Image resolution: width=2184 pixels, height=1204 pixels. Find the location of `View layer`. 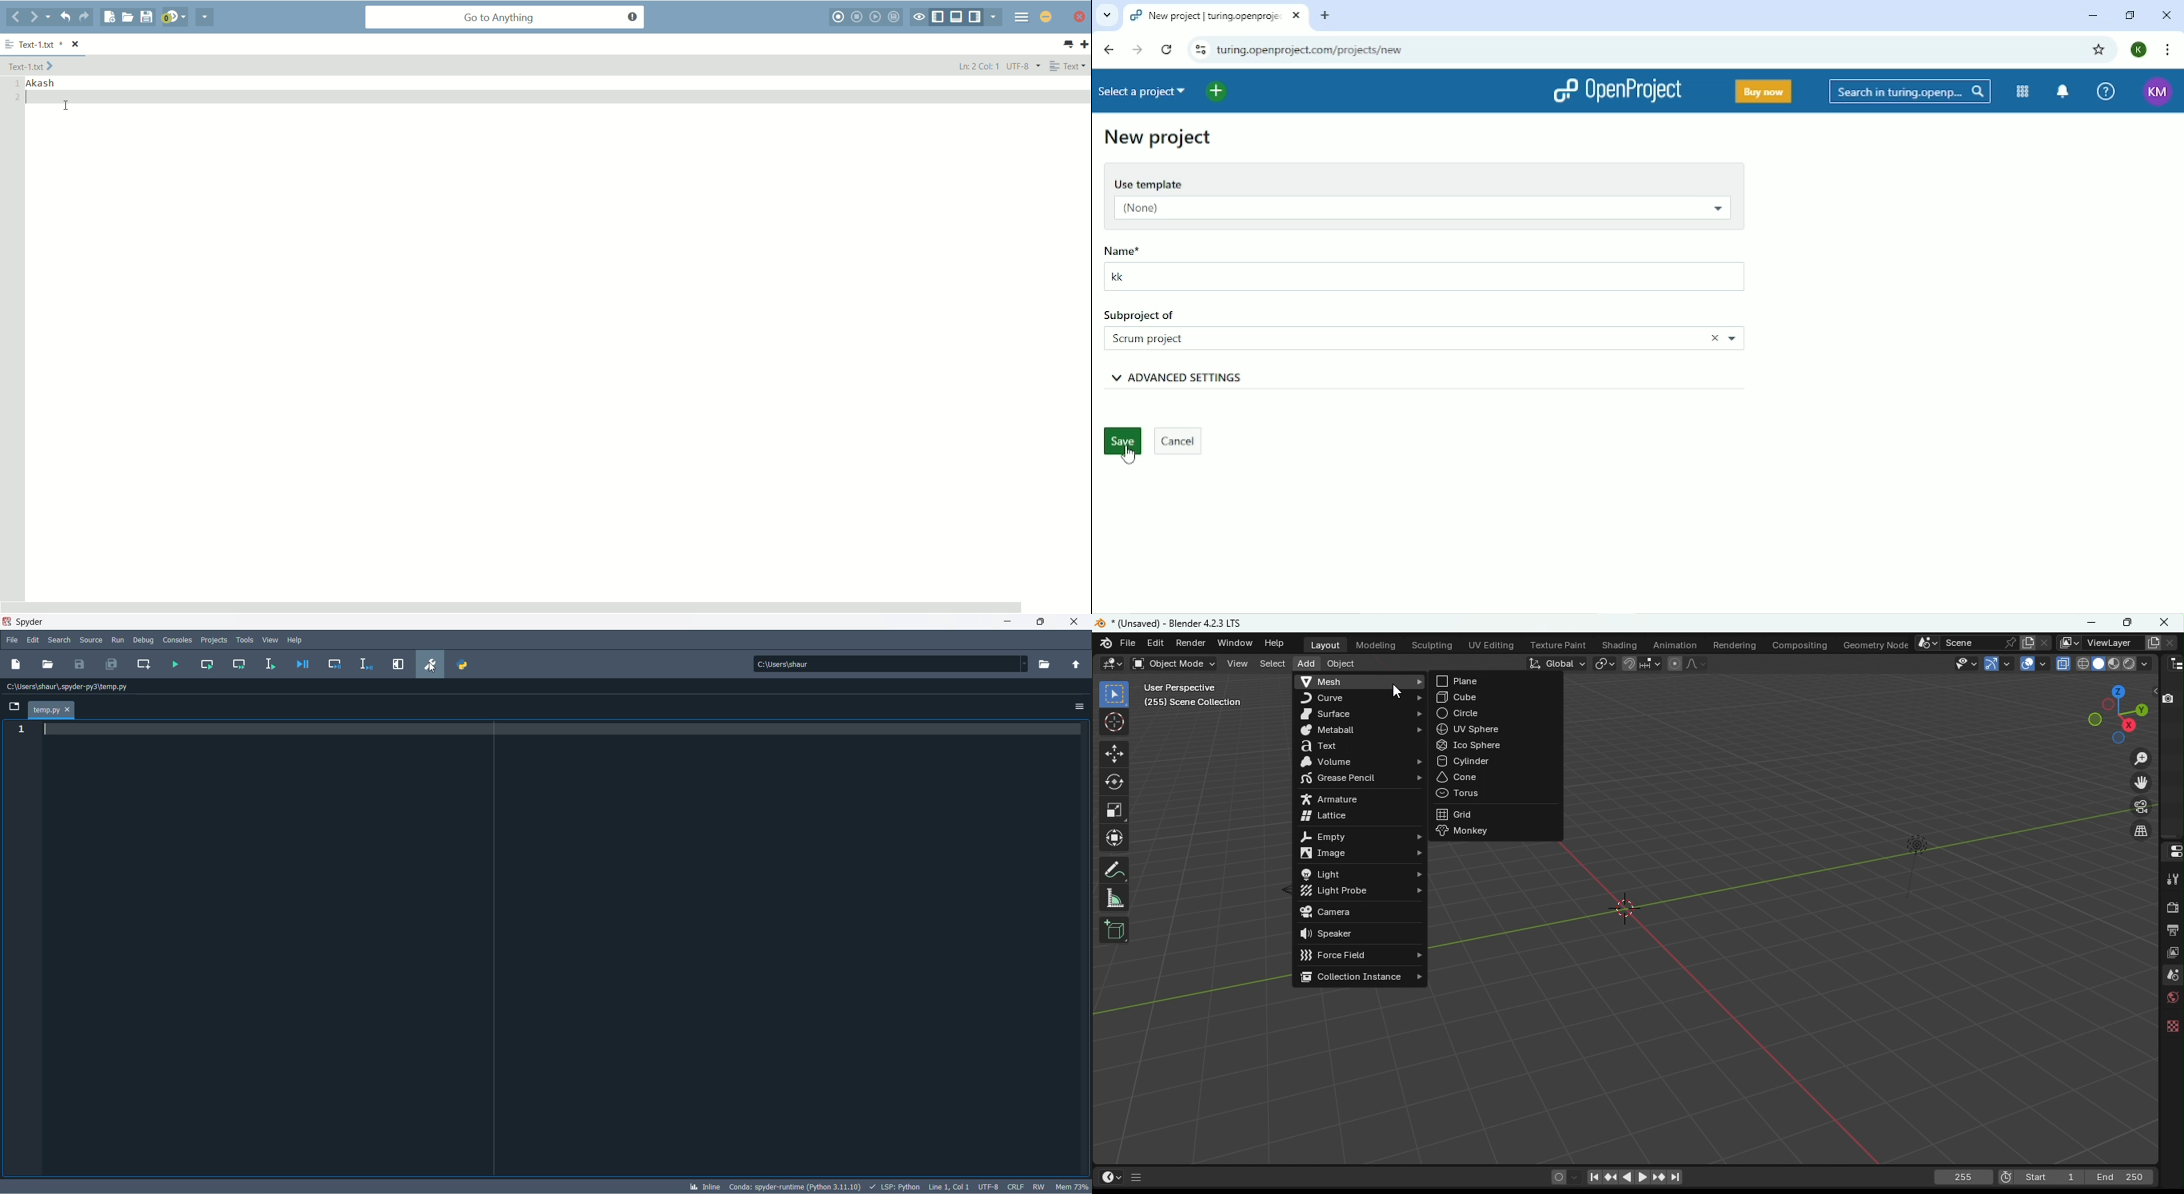

View layer is located at coordinates (2171, 955).